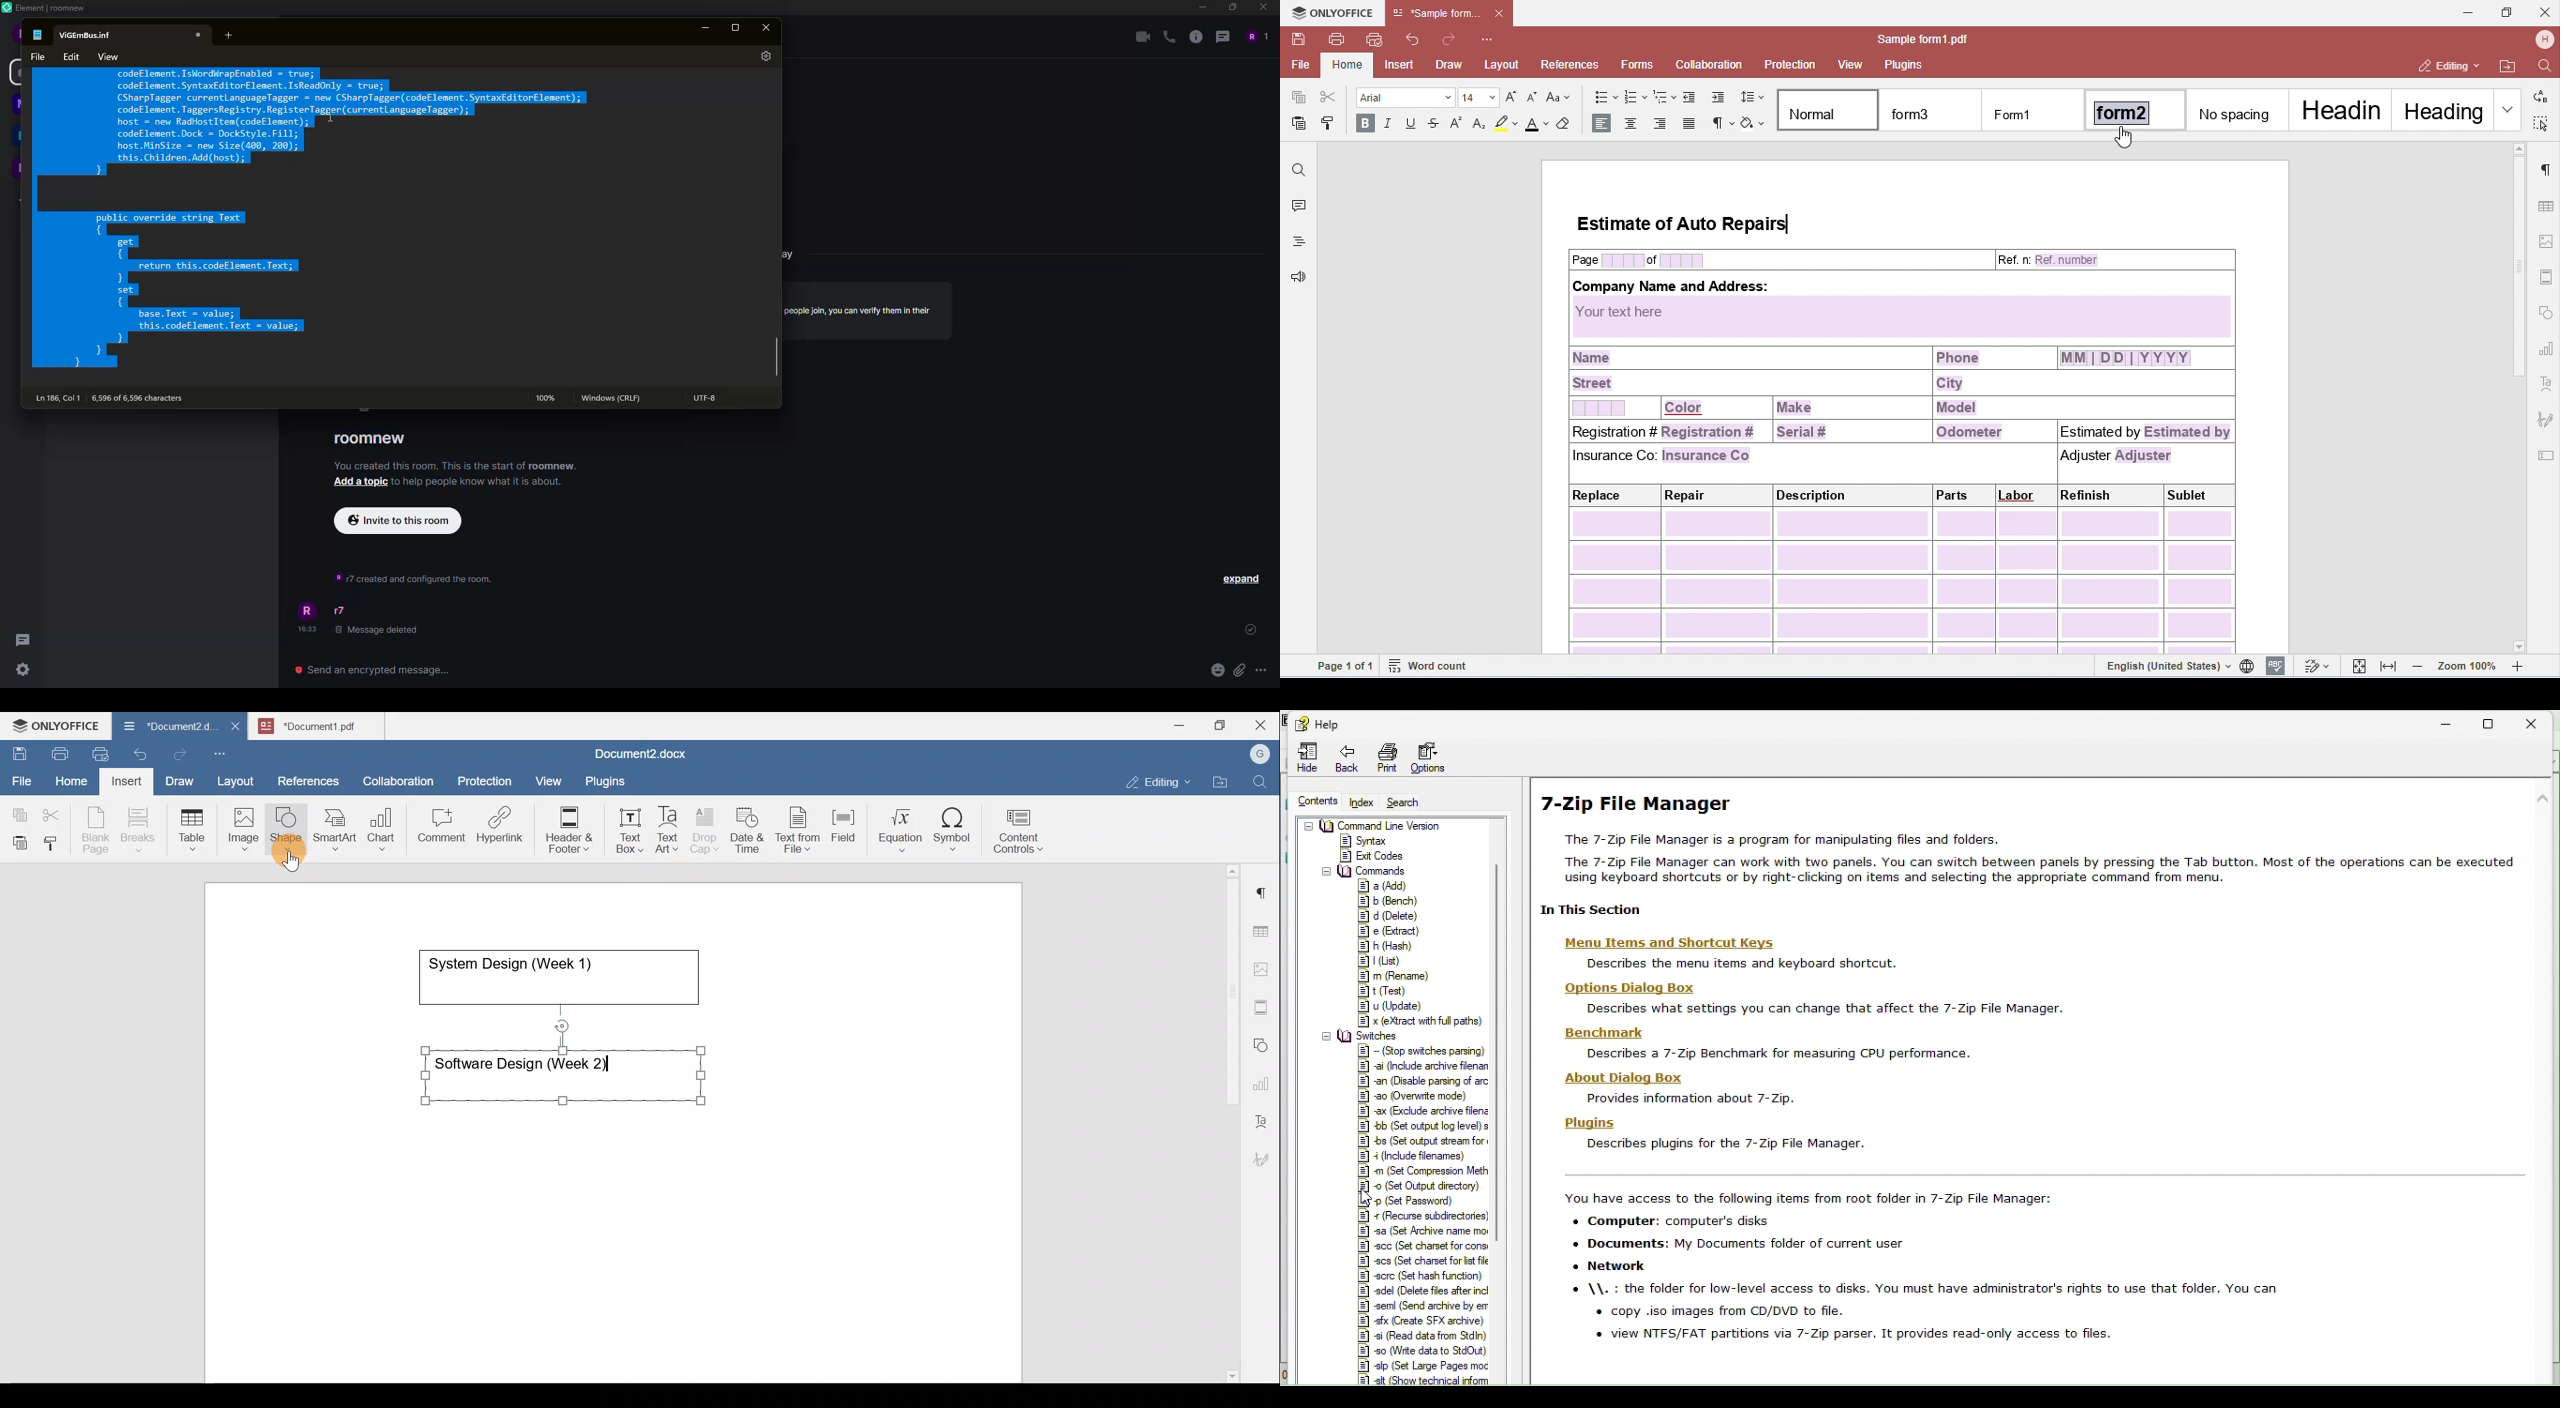  I want to click on Help, so click(1319, 721).